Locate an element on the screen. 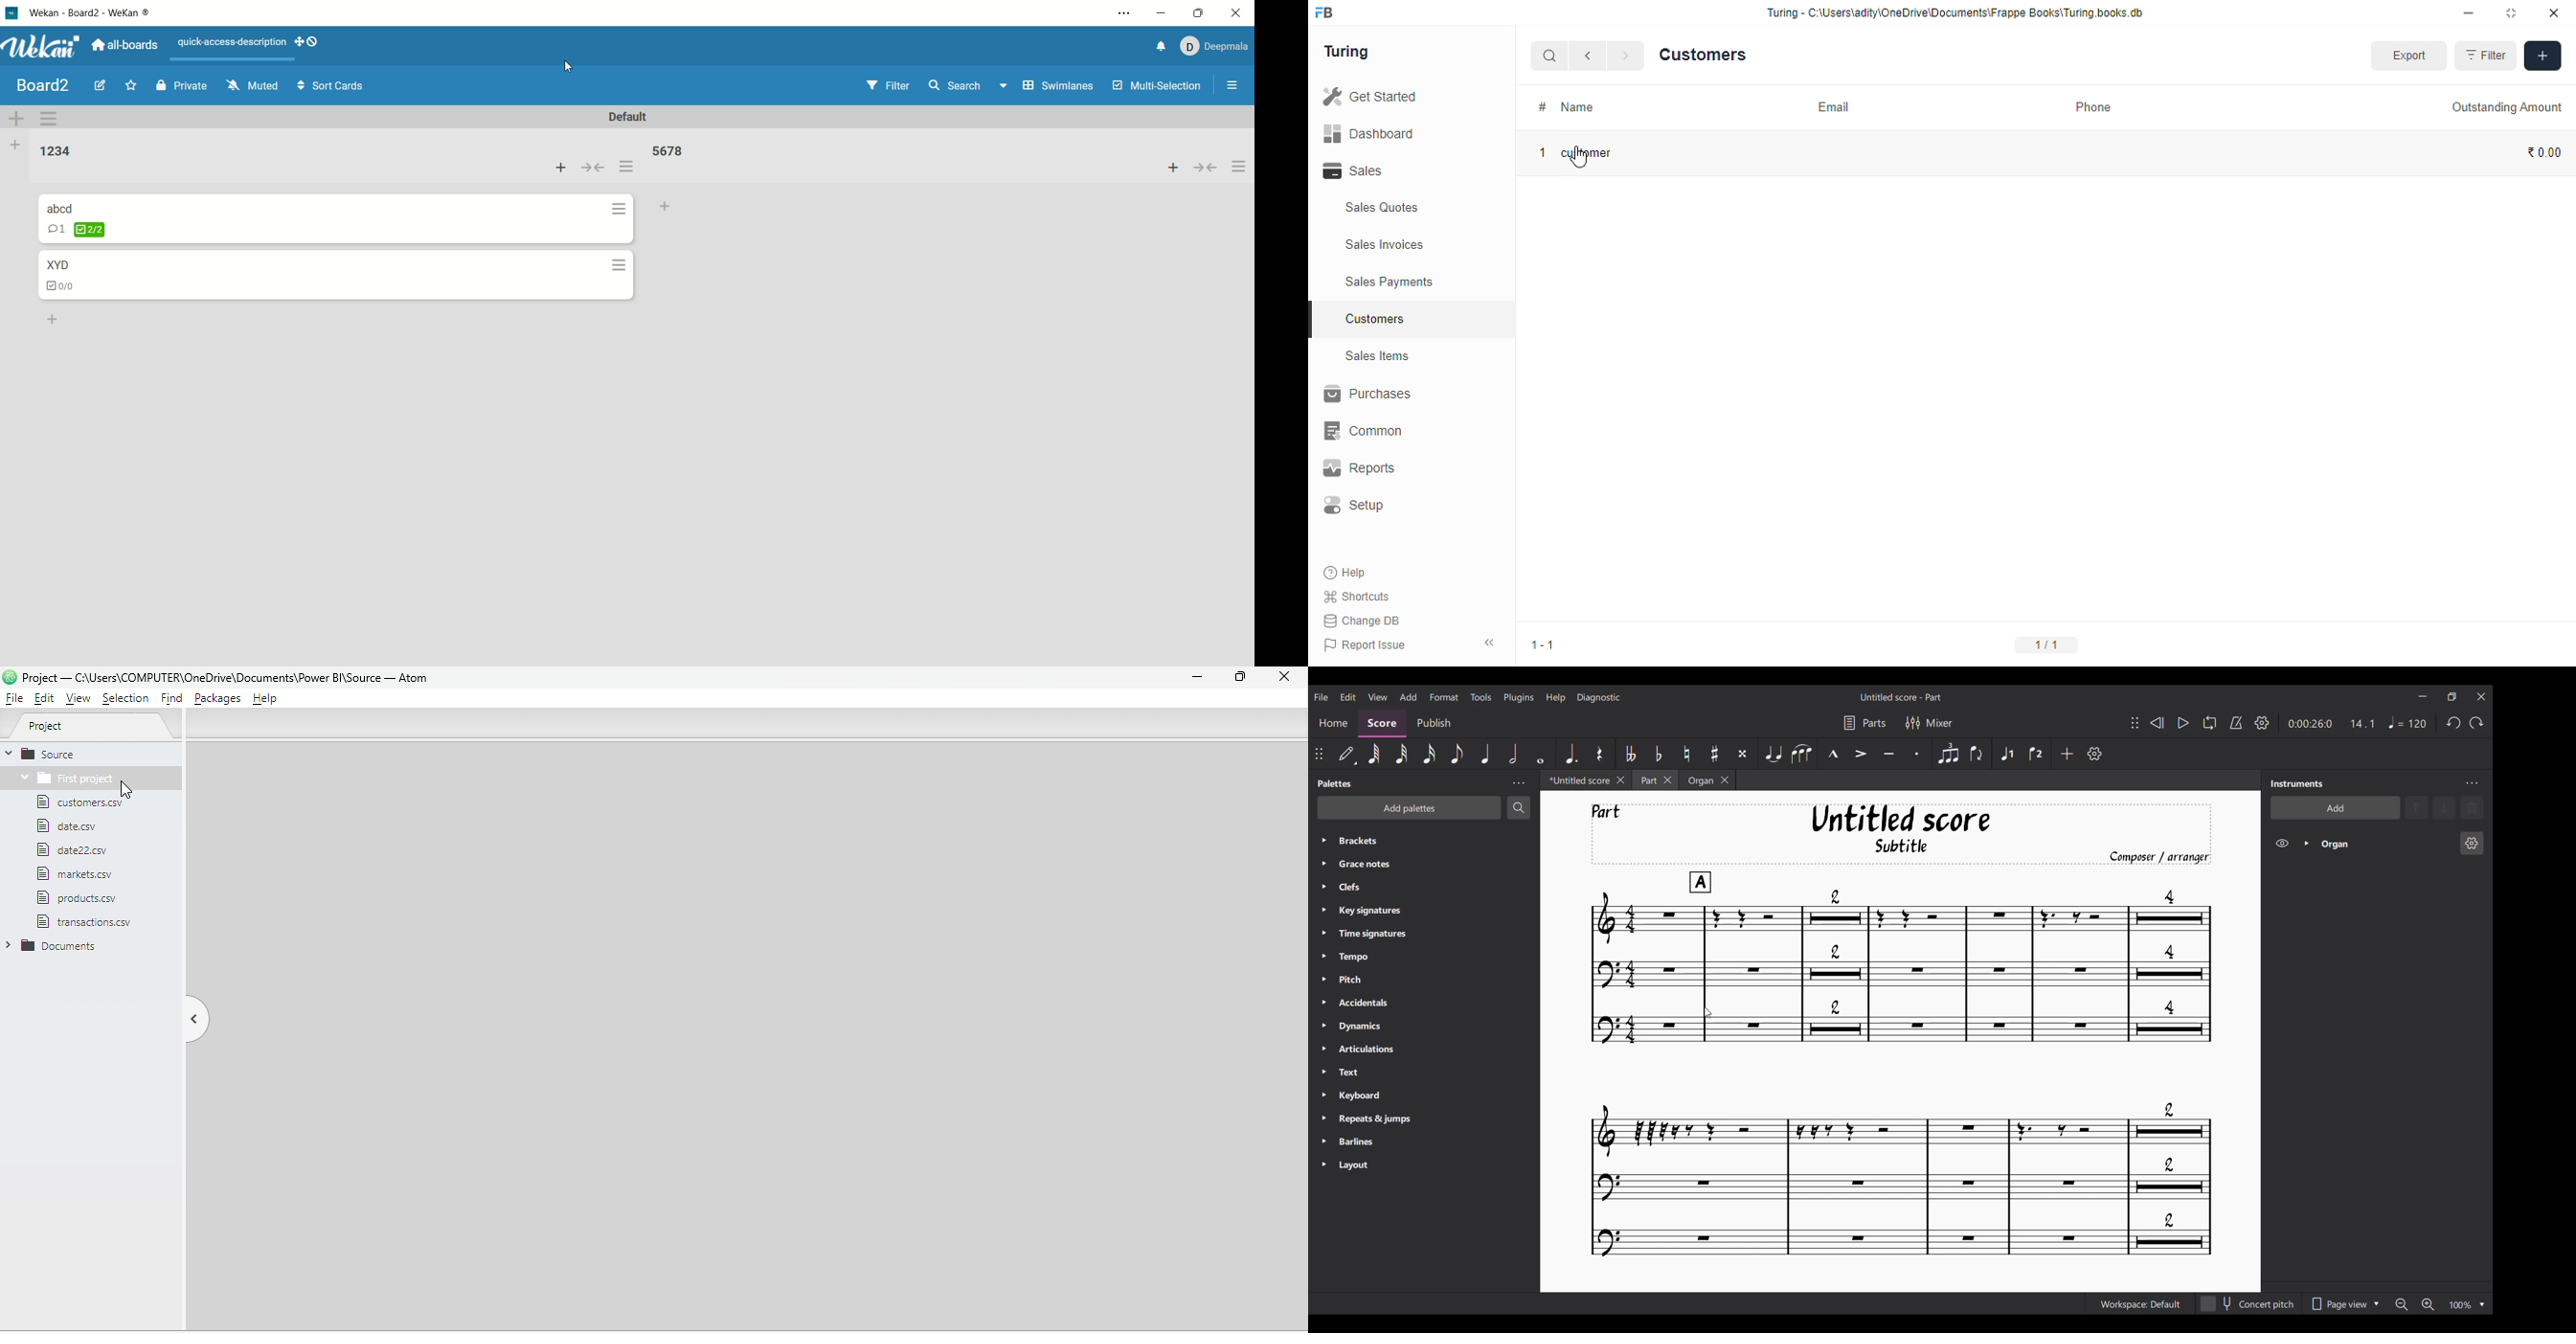  filter is located at coordinates (893, 86).